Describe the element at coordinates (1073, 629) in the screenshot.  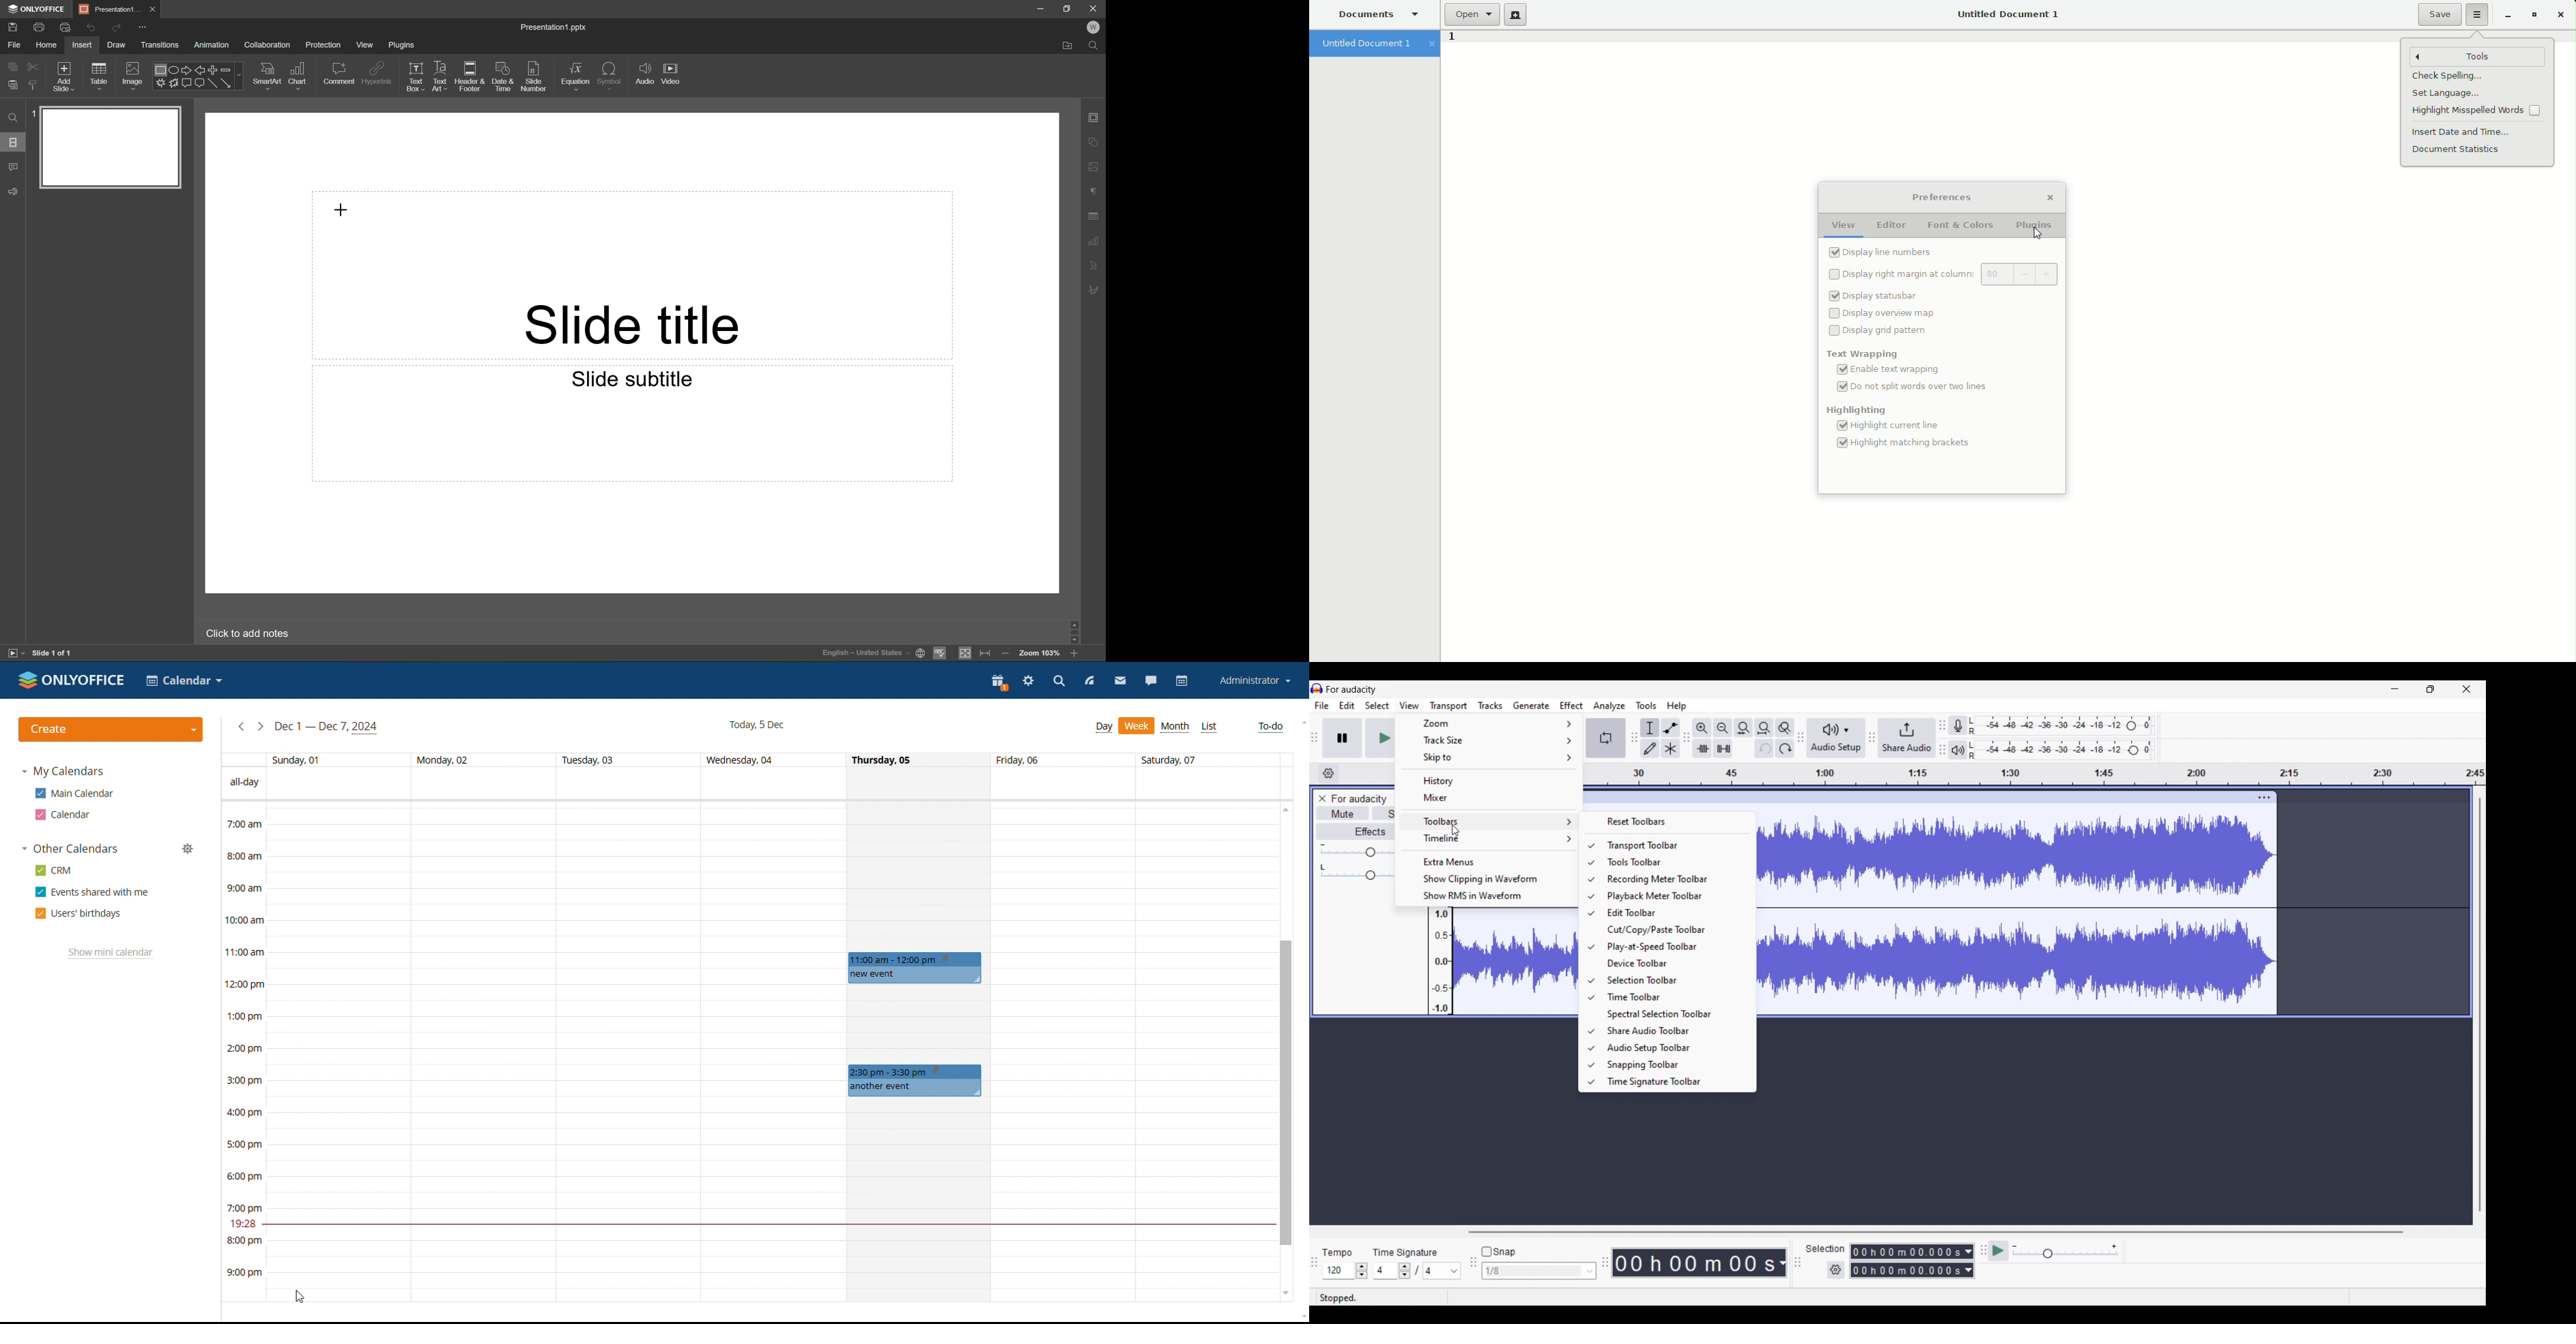
I see `Scroll Bar` at that location.